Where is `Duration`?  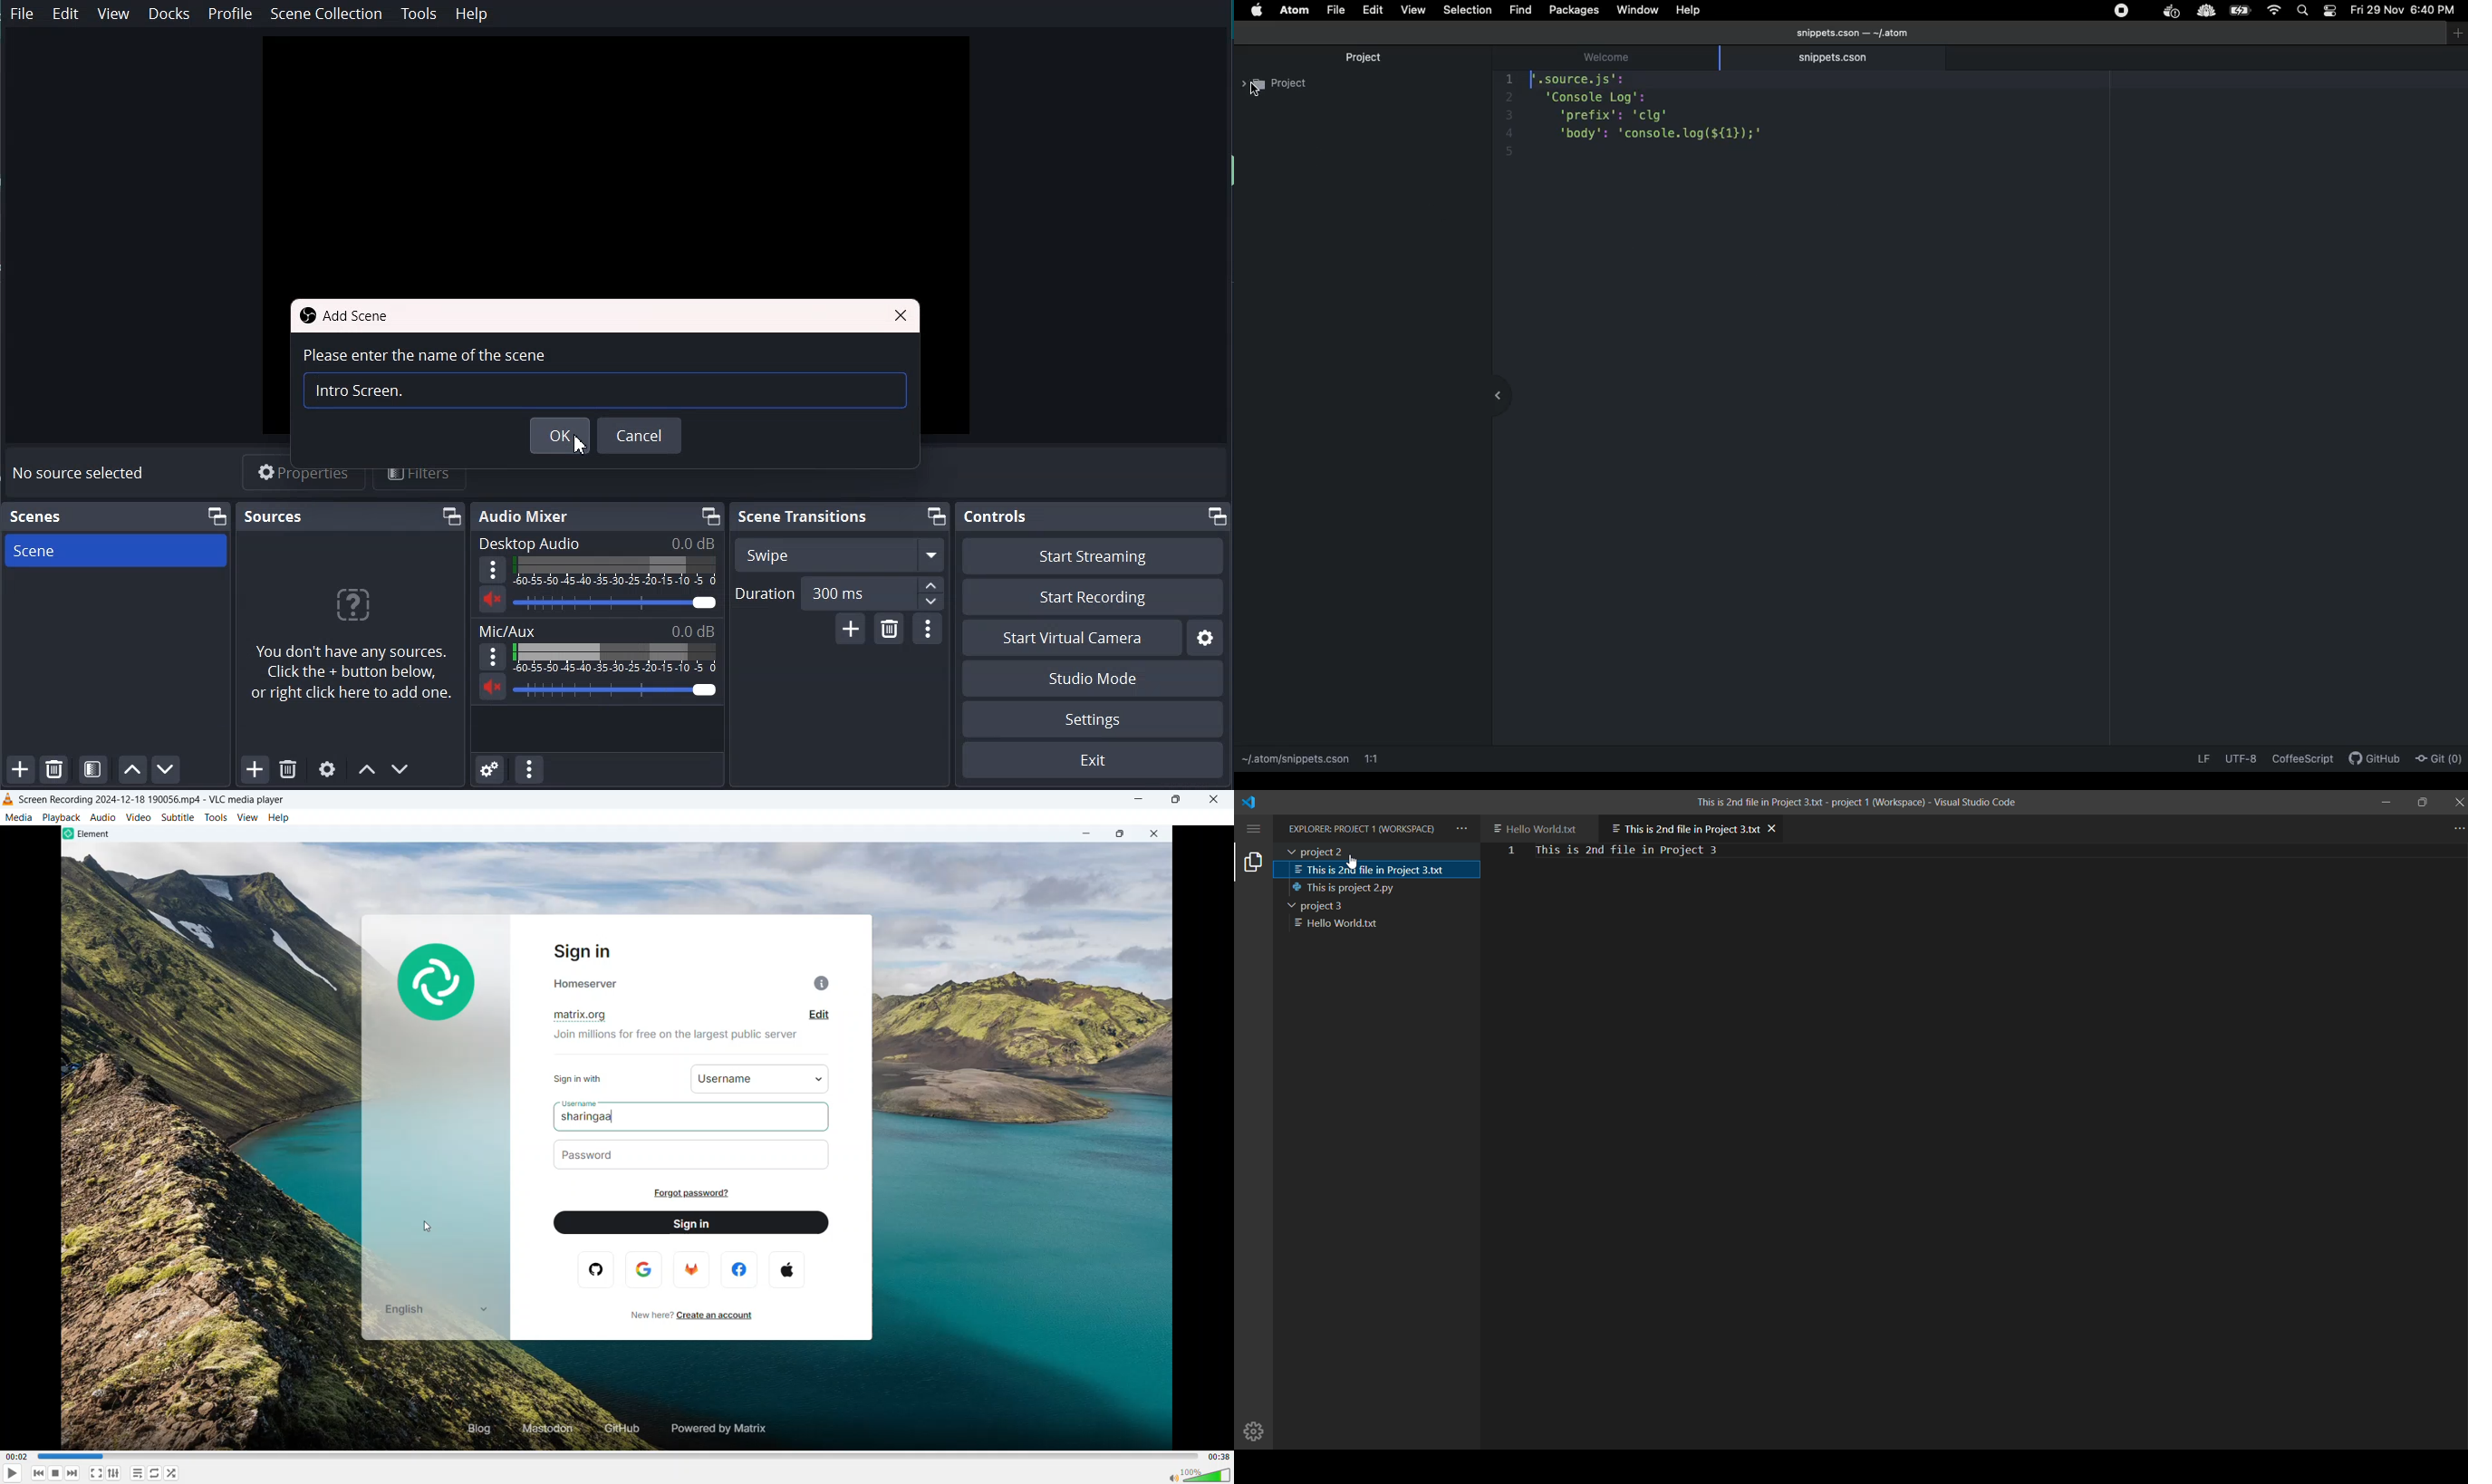 Duration is located at coordinates (839, 593).